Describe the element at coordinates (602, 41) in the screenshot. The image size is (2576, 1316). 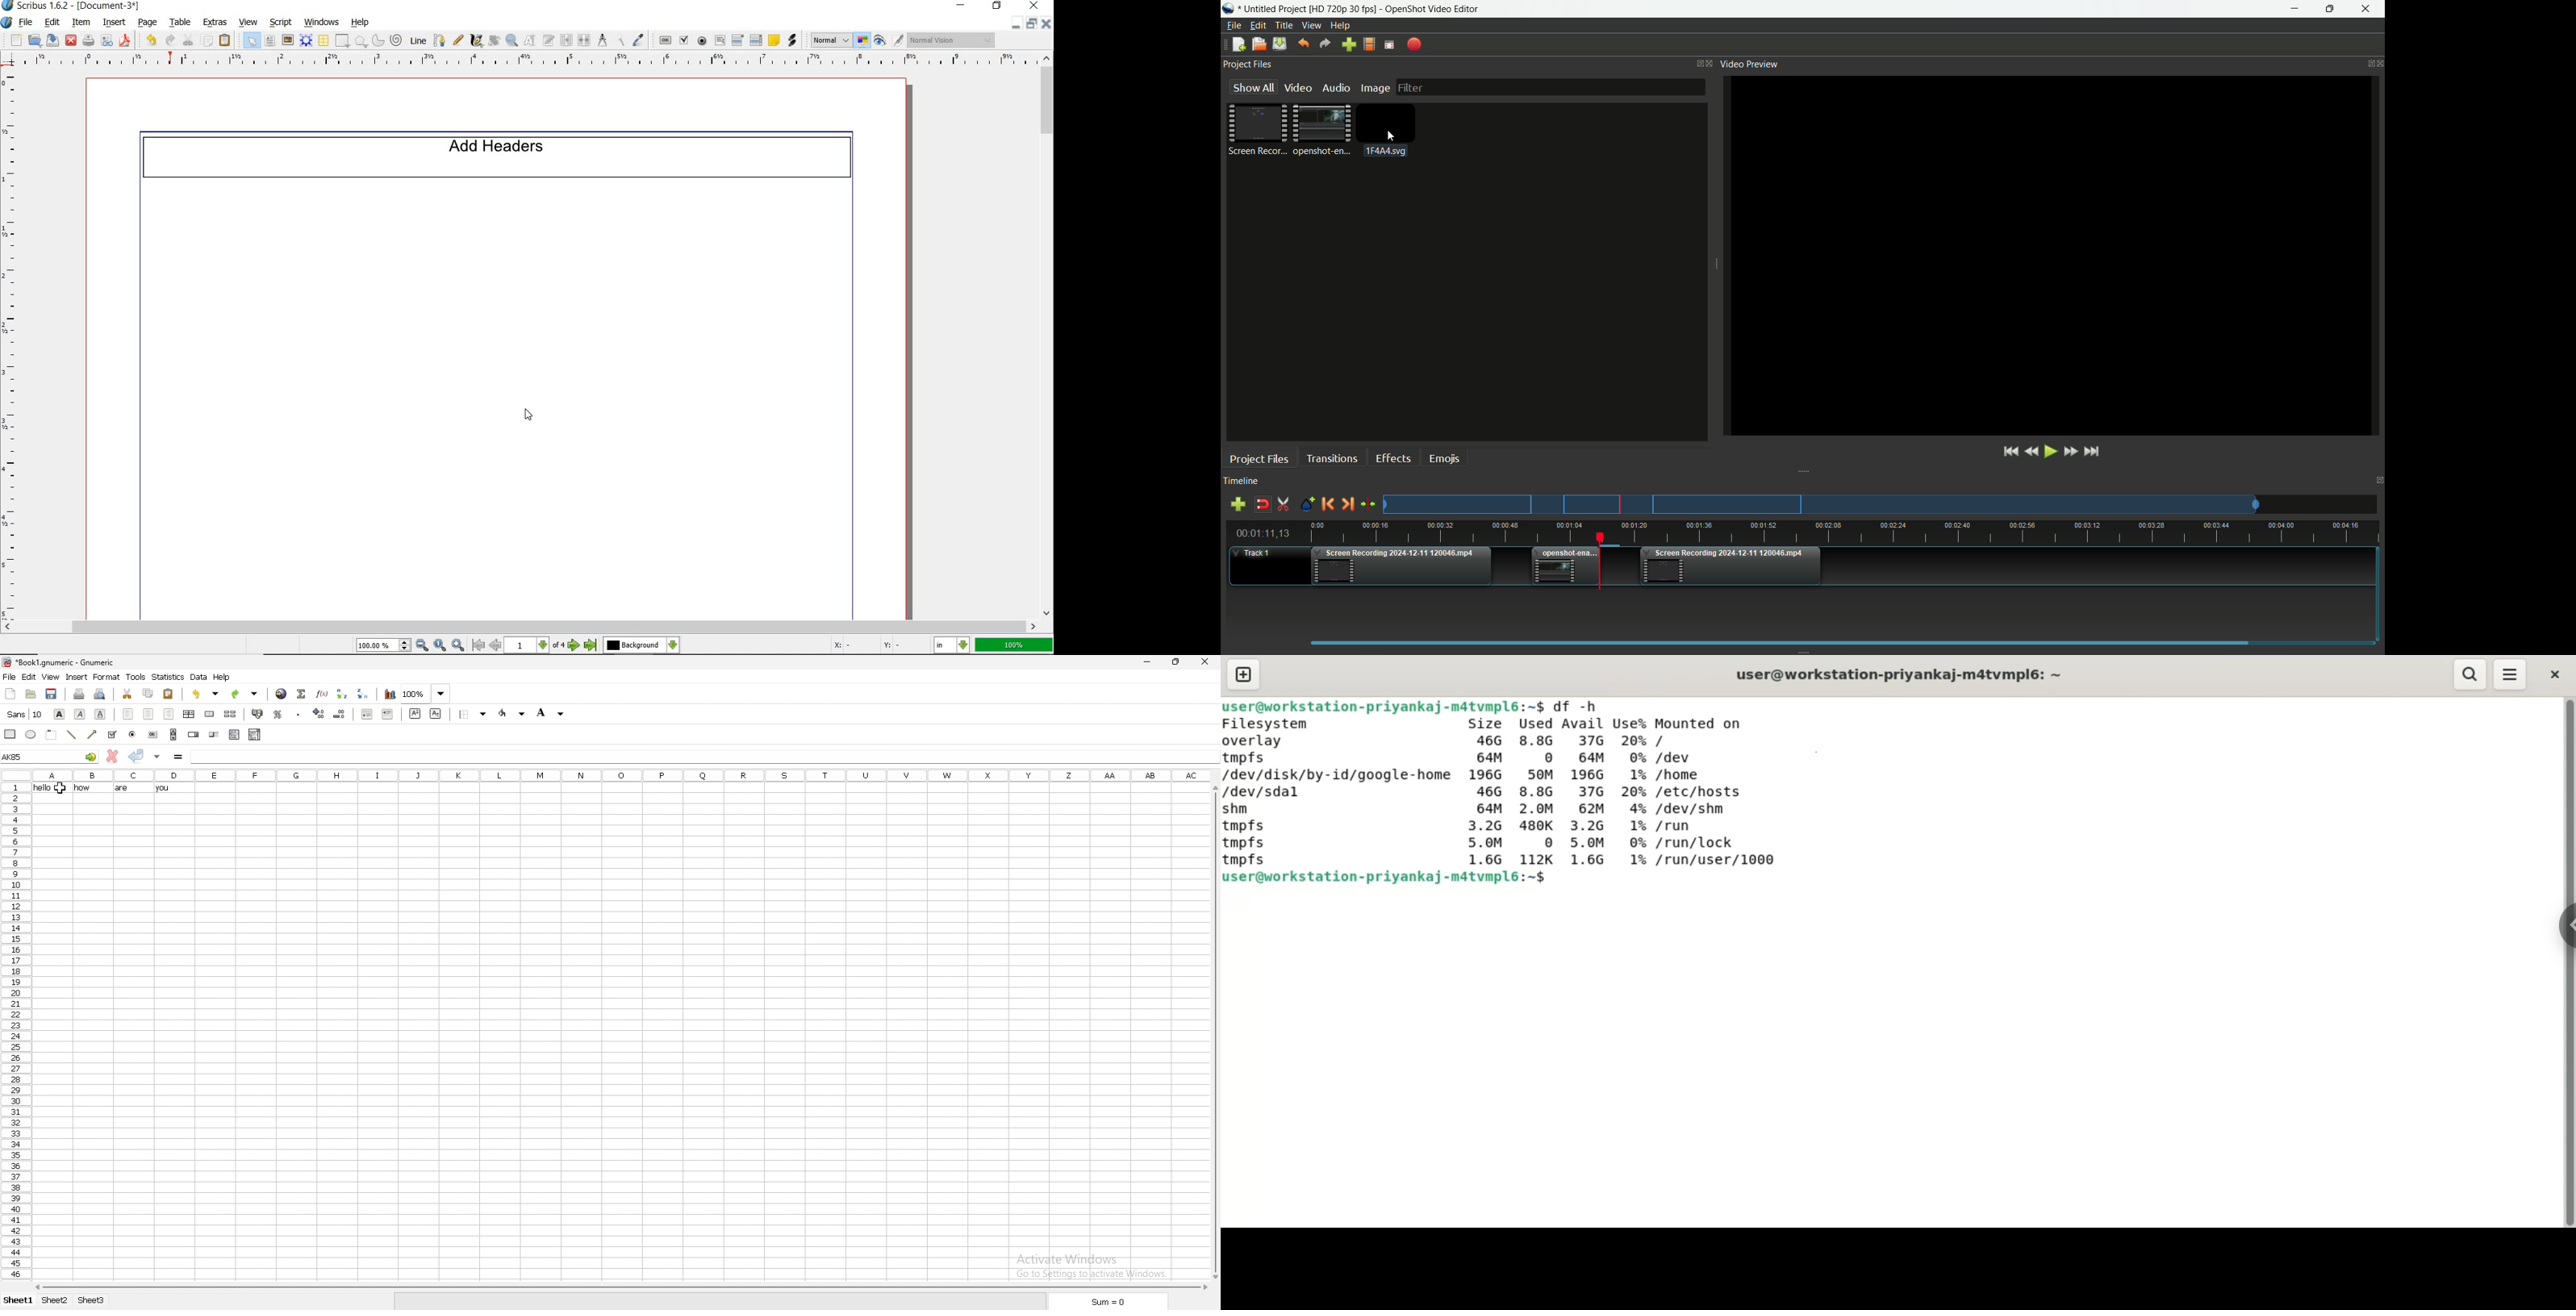
I see `measurements` at that location.